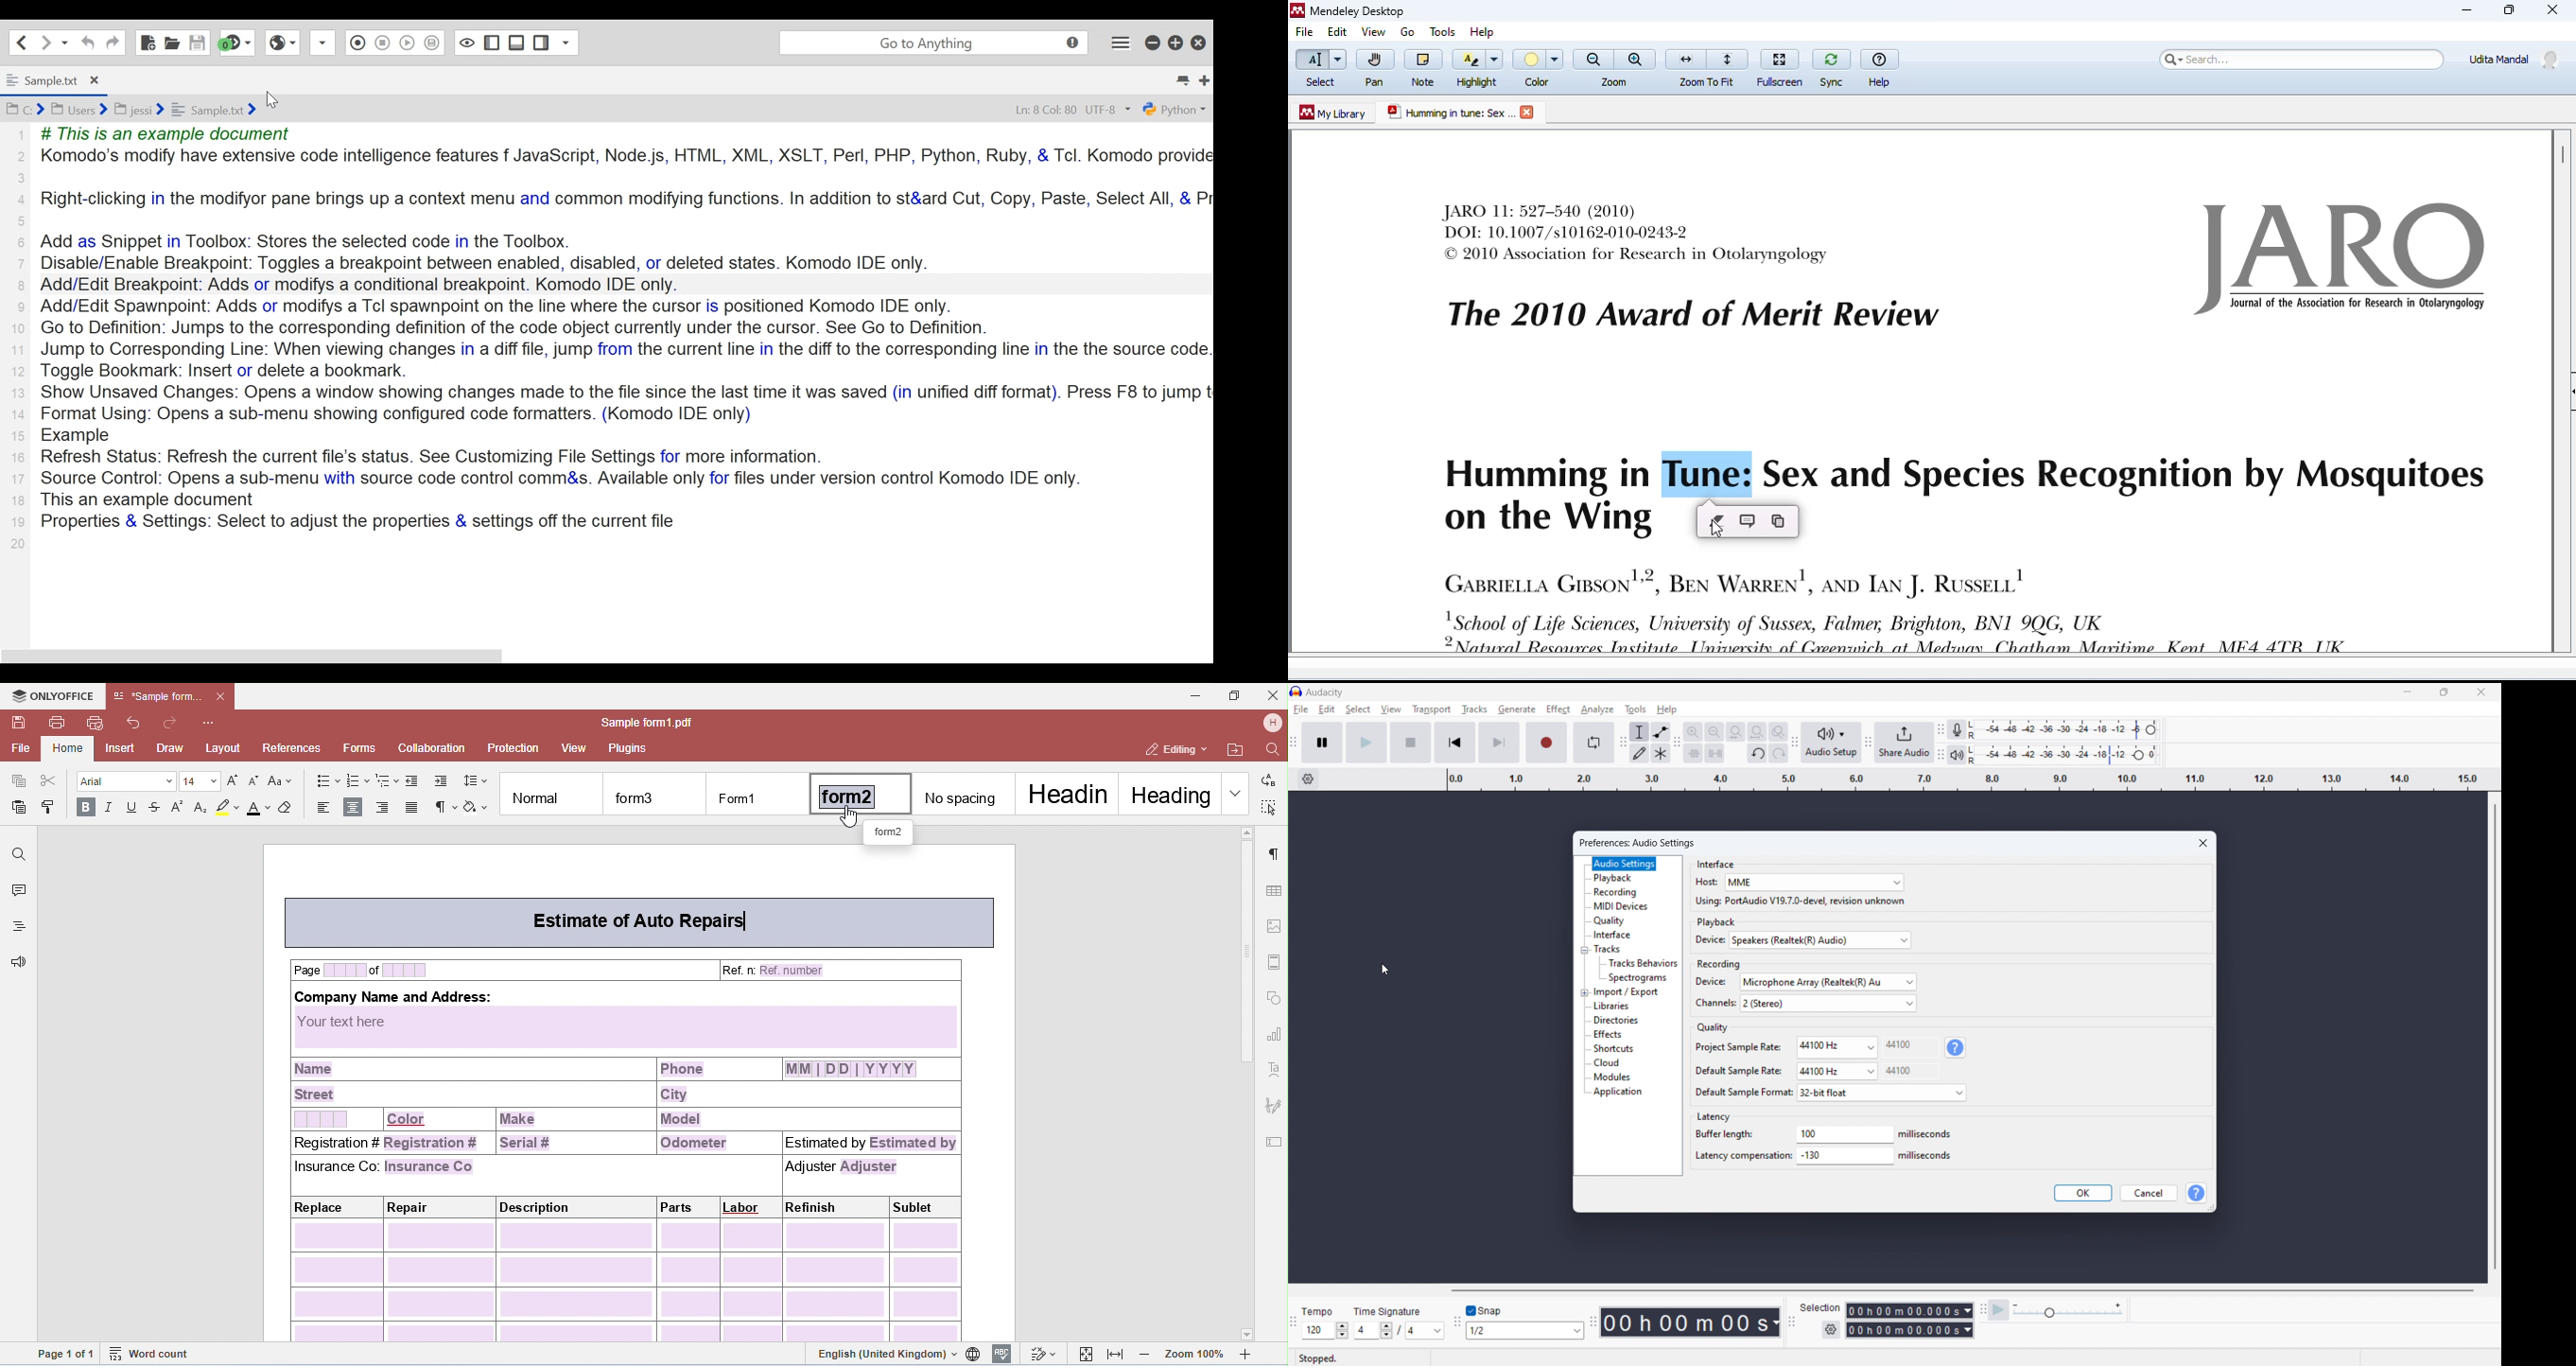 The image size is (2576, 1372). Describe the element at coordinates (1440, 28) in the screenshot. I see `tools` at that location.